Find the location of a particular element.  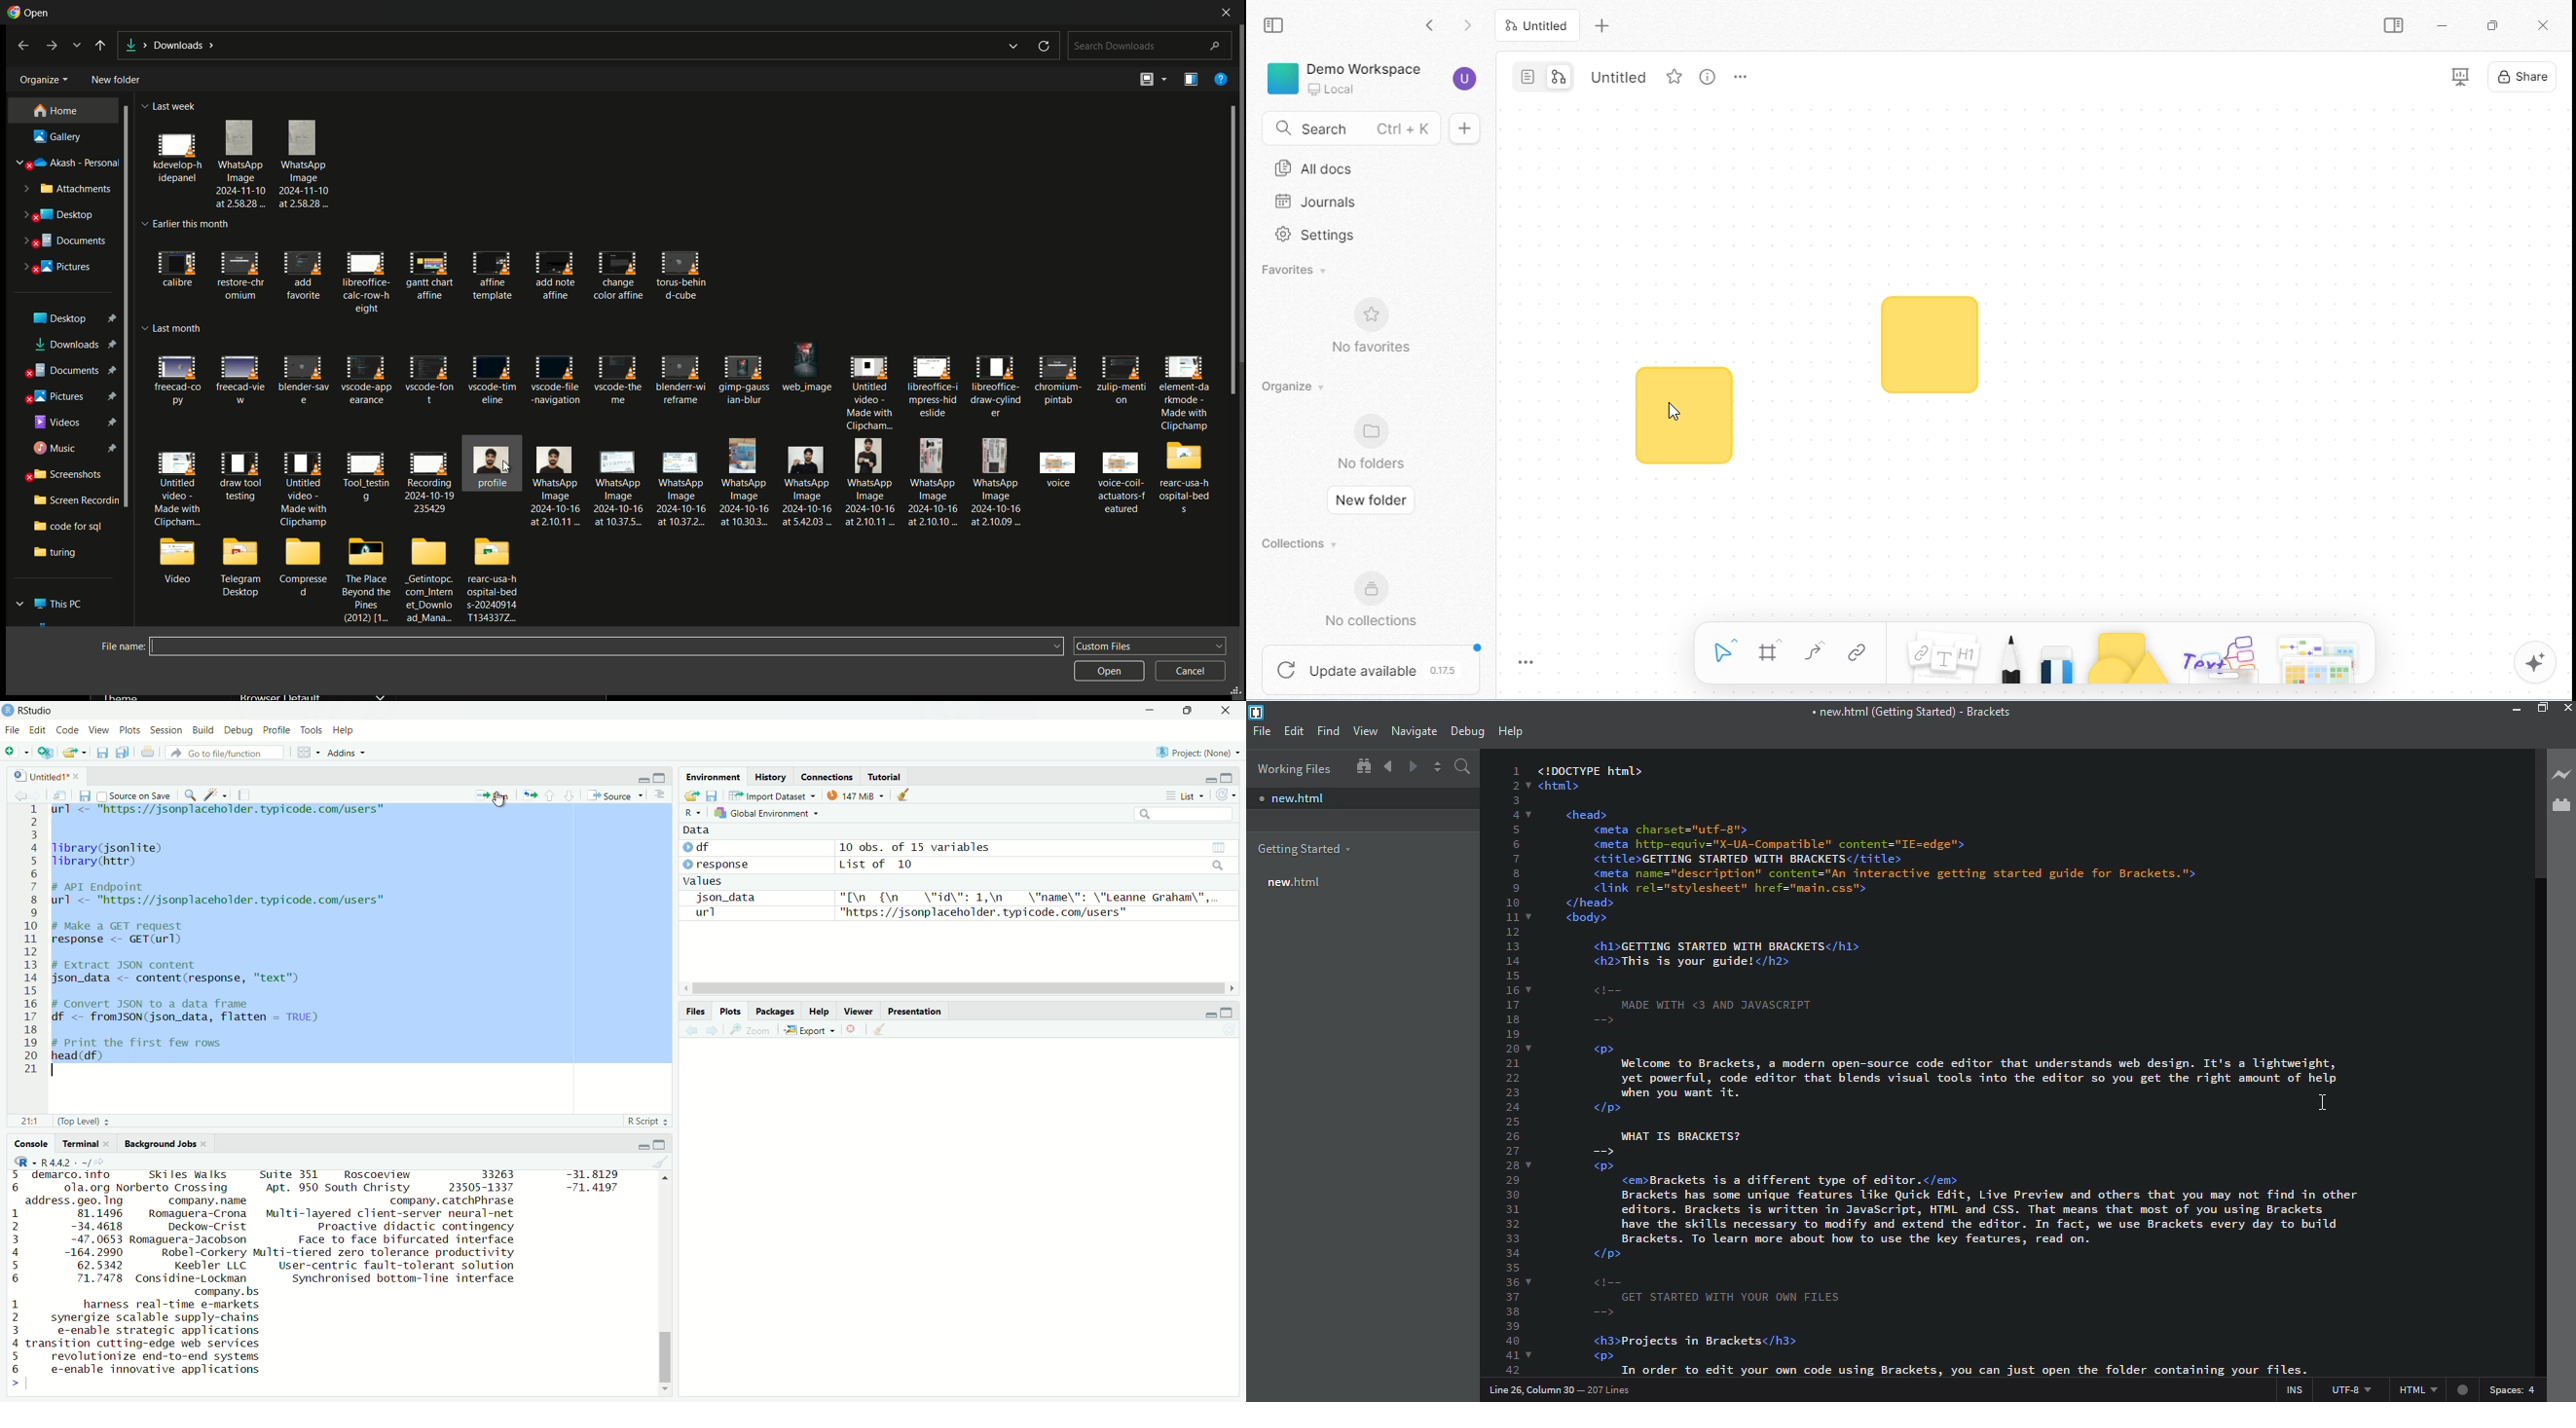

Maximize is located at coordinates (1227, 778).